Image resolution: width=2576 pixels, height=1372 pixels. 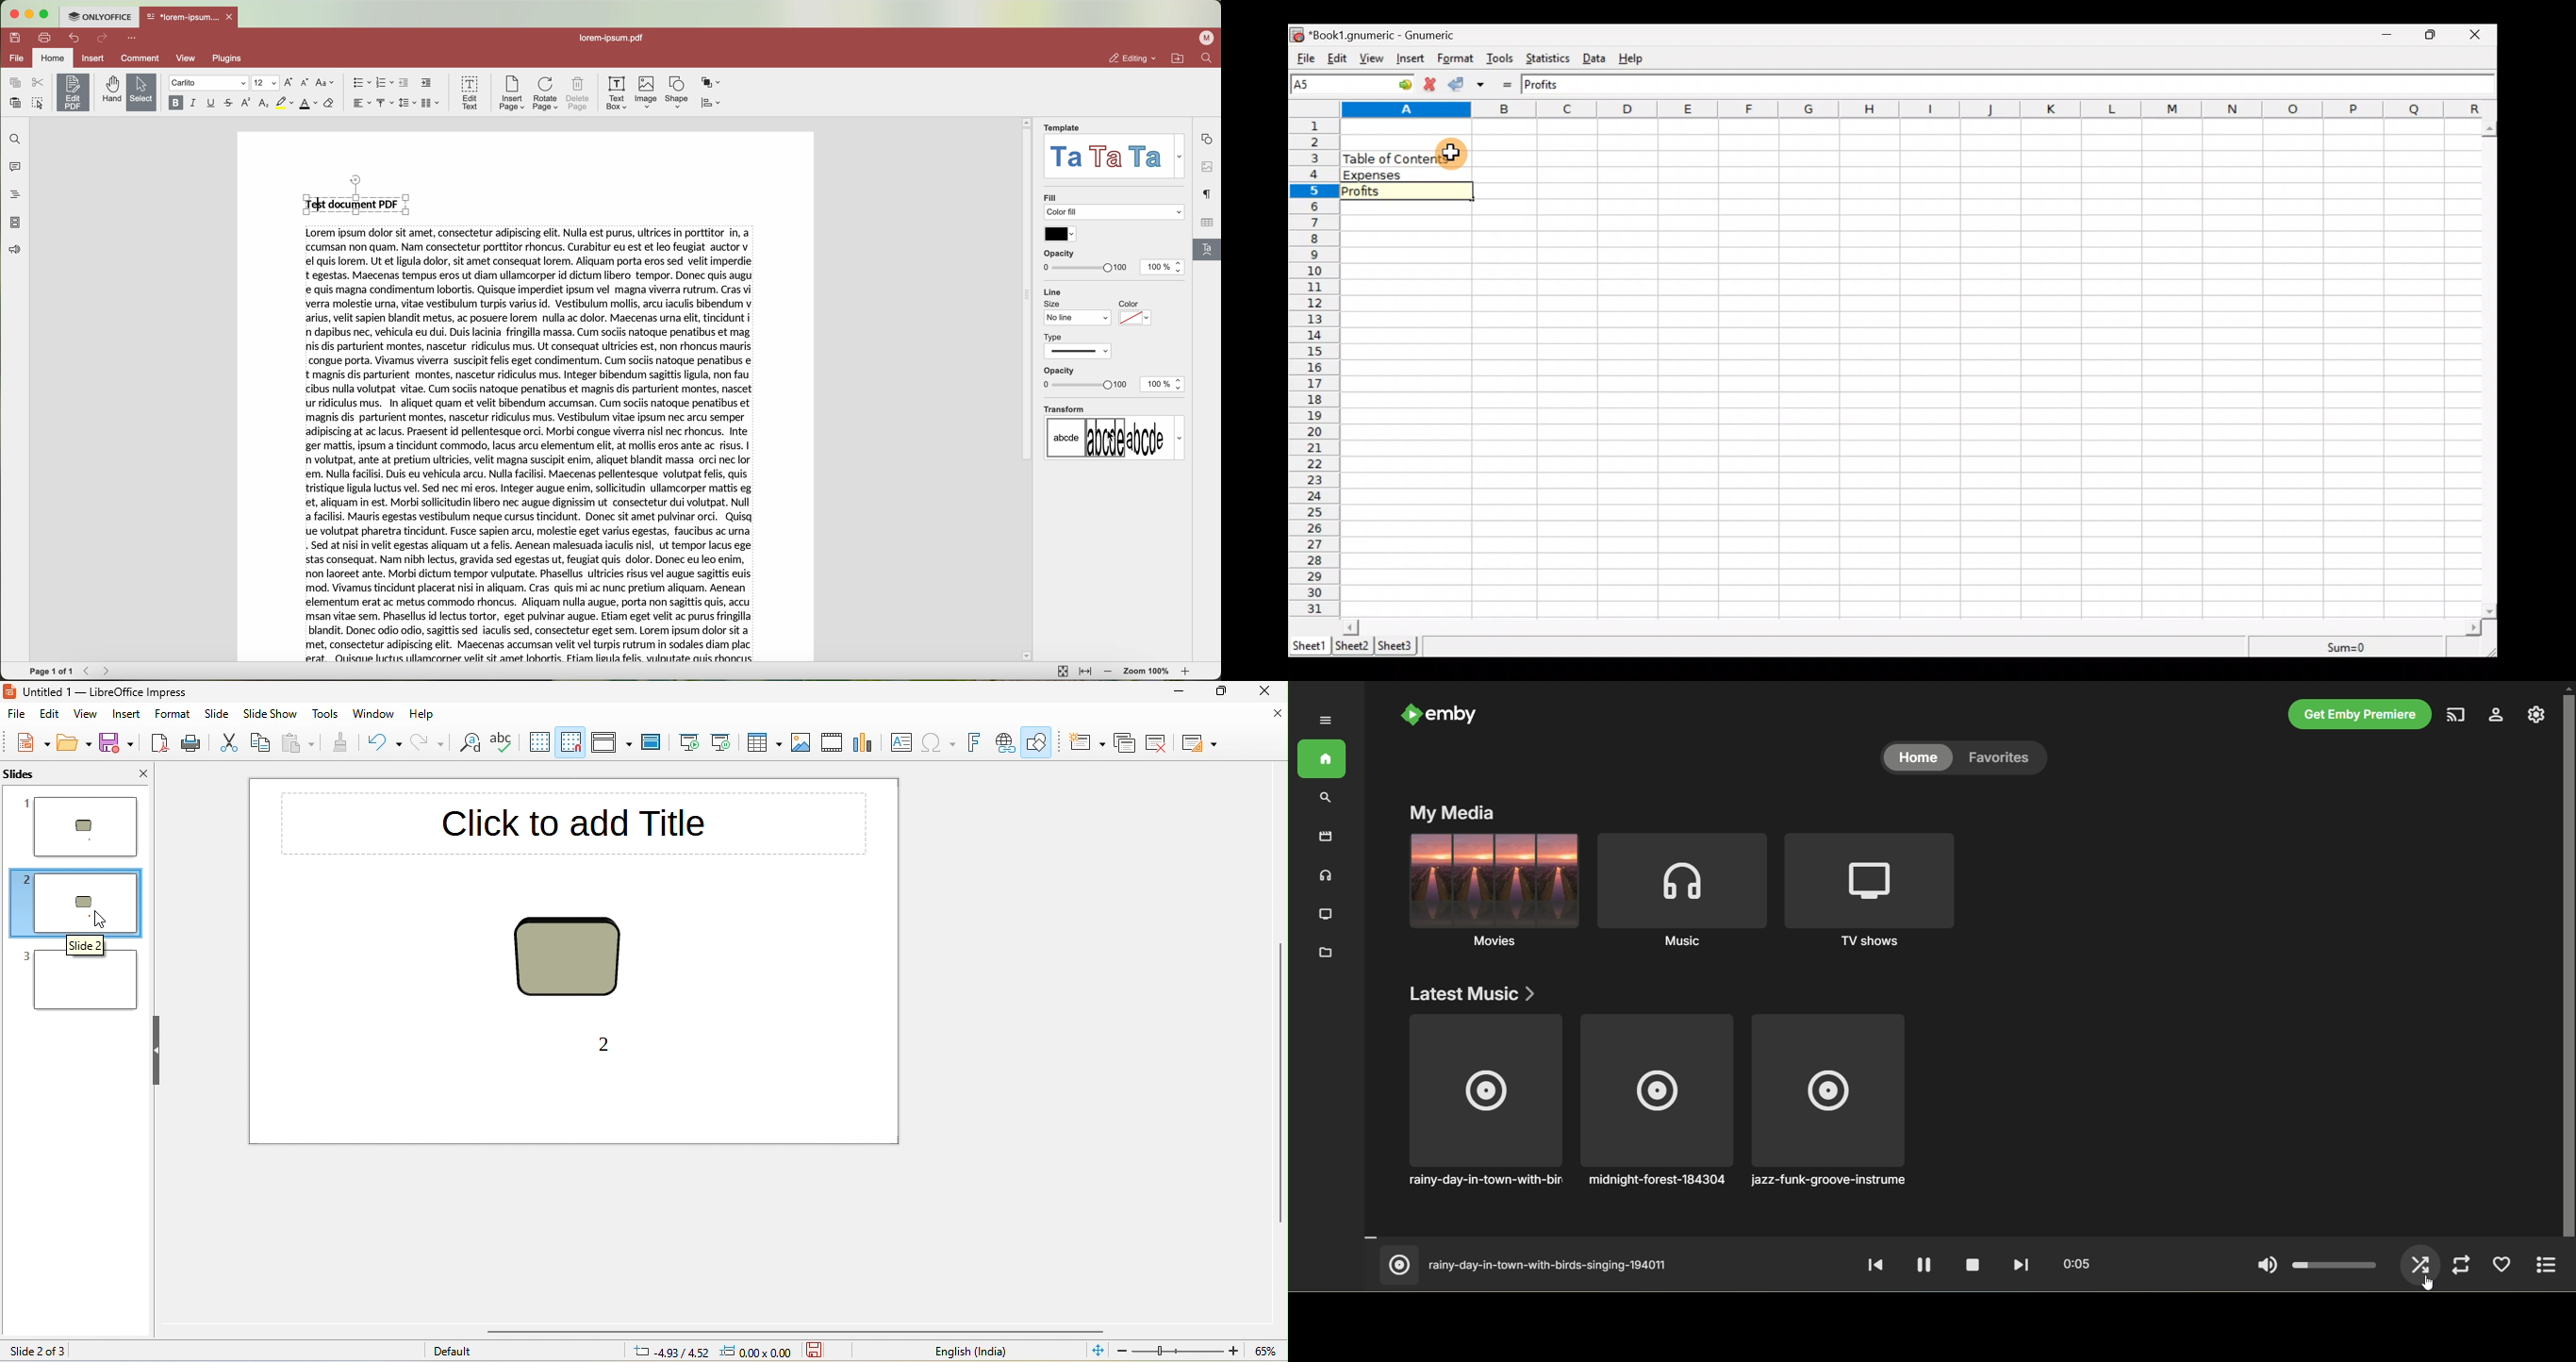 What do you see at coordinates (15, 83) in the screenshot?
I see `copy` at bounding box center [15, 83].